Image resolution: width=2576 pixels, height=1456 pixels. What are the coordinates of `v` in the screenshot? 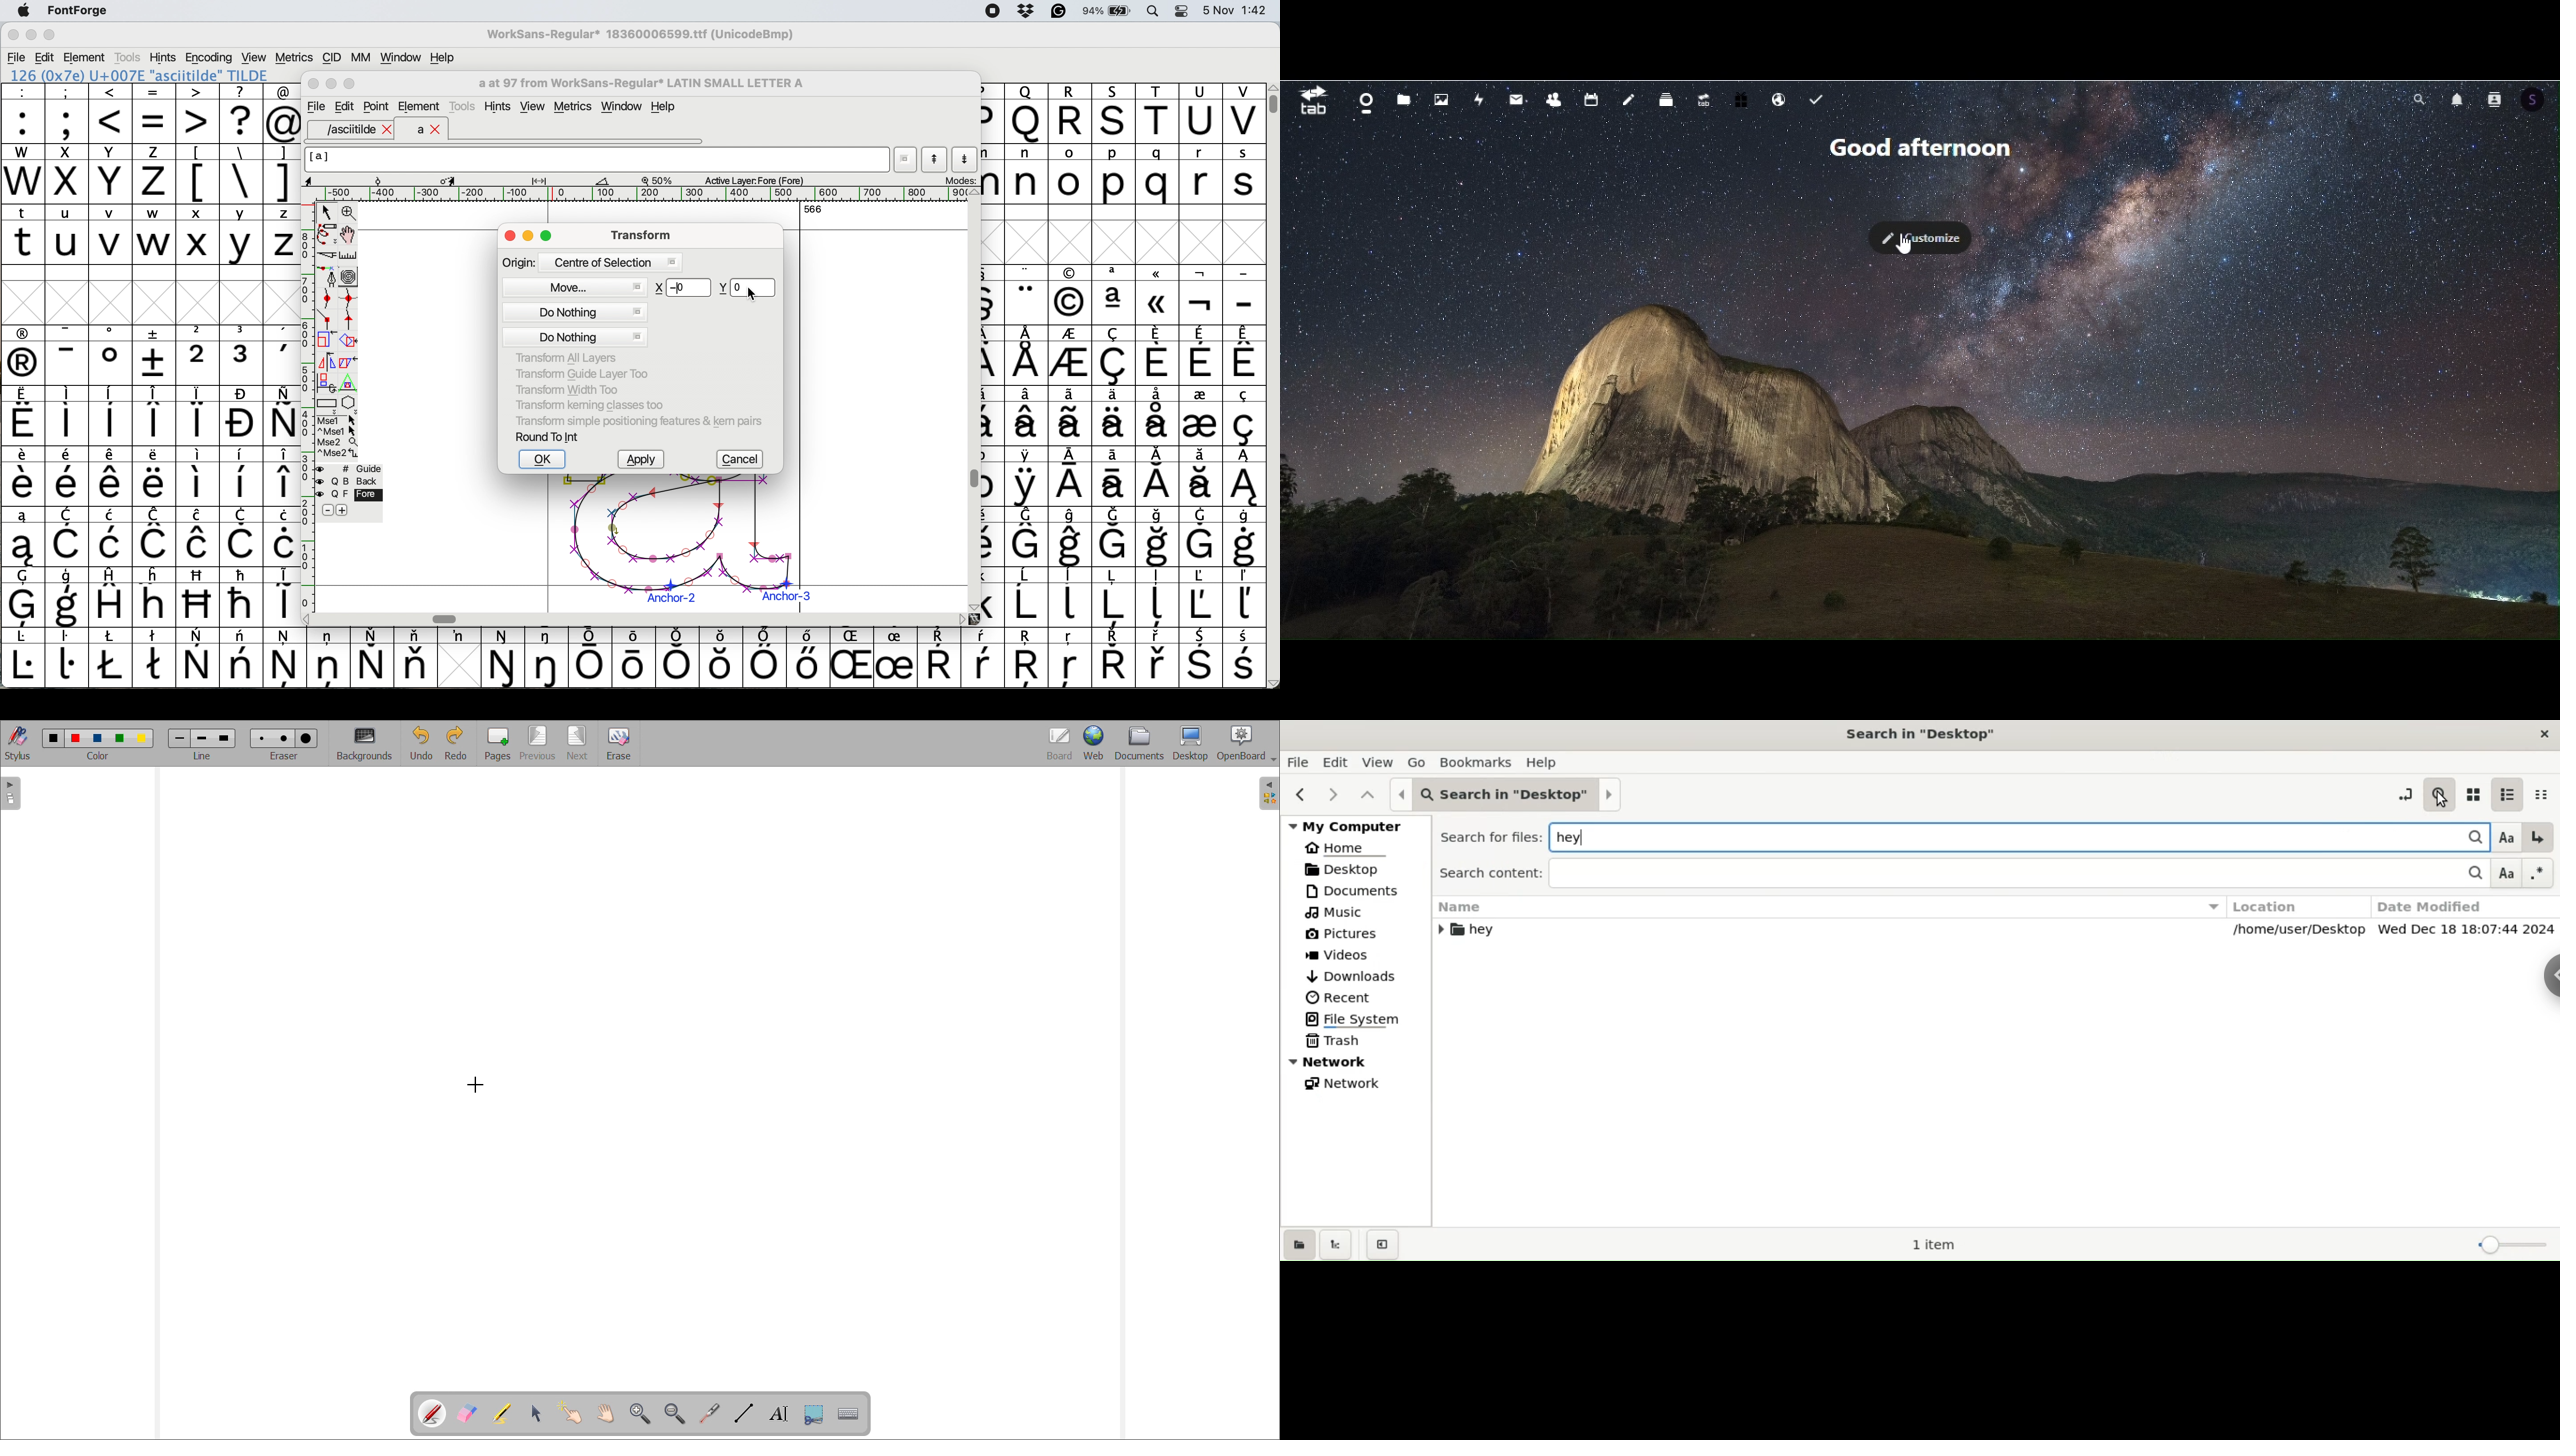 It's located at (111, 236).